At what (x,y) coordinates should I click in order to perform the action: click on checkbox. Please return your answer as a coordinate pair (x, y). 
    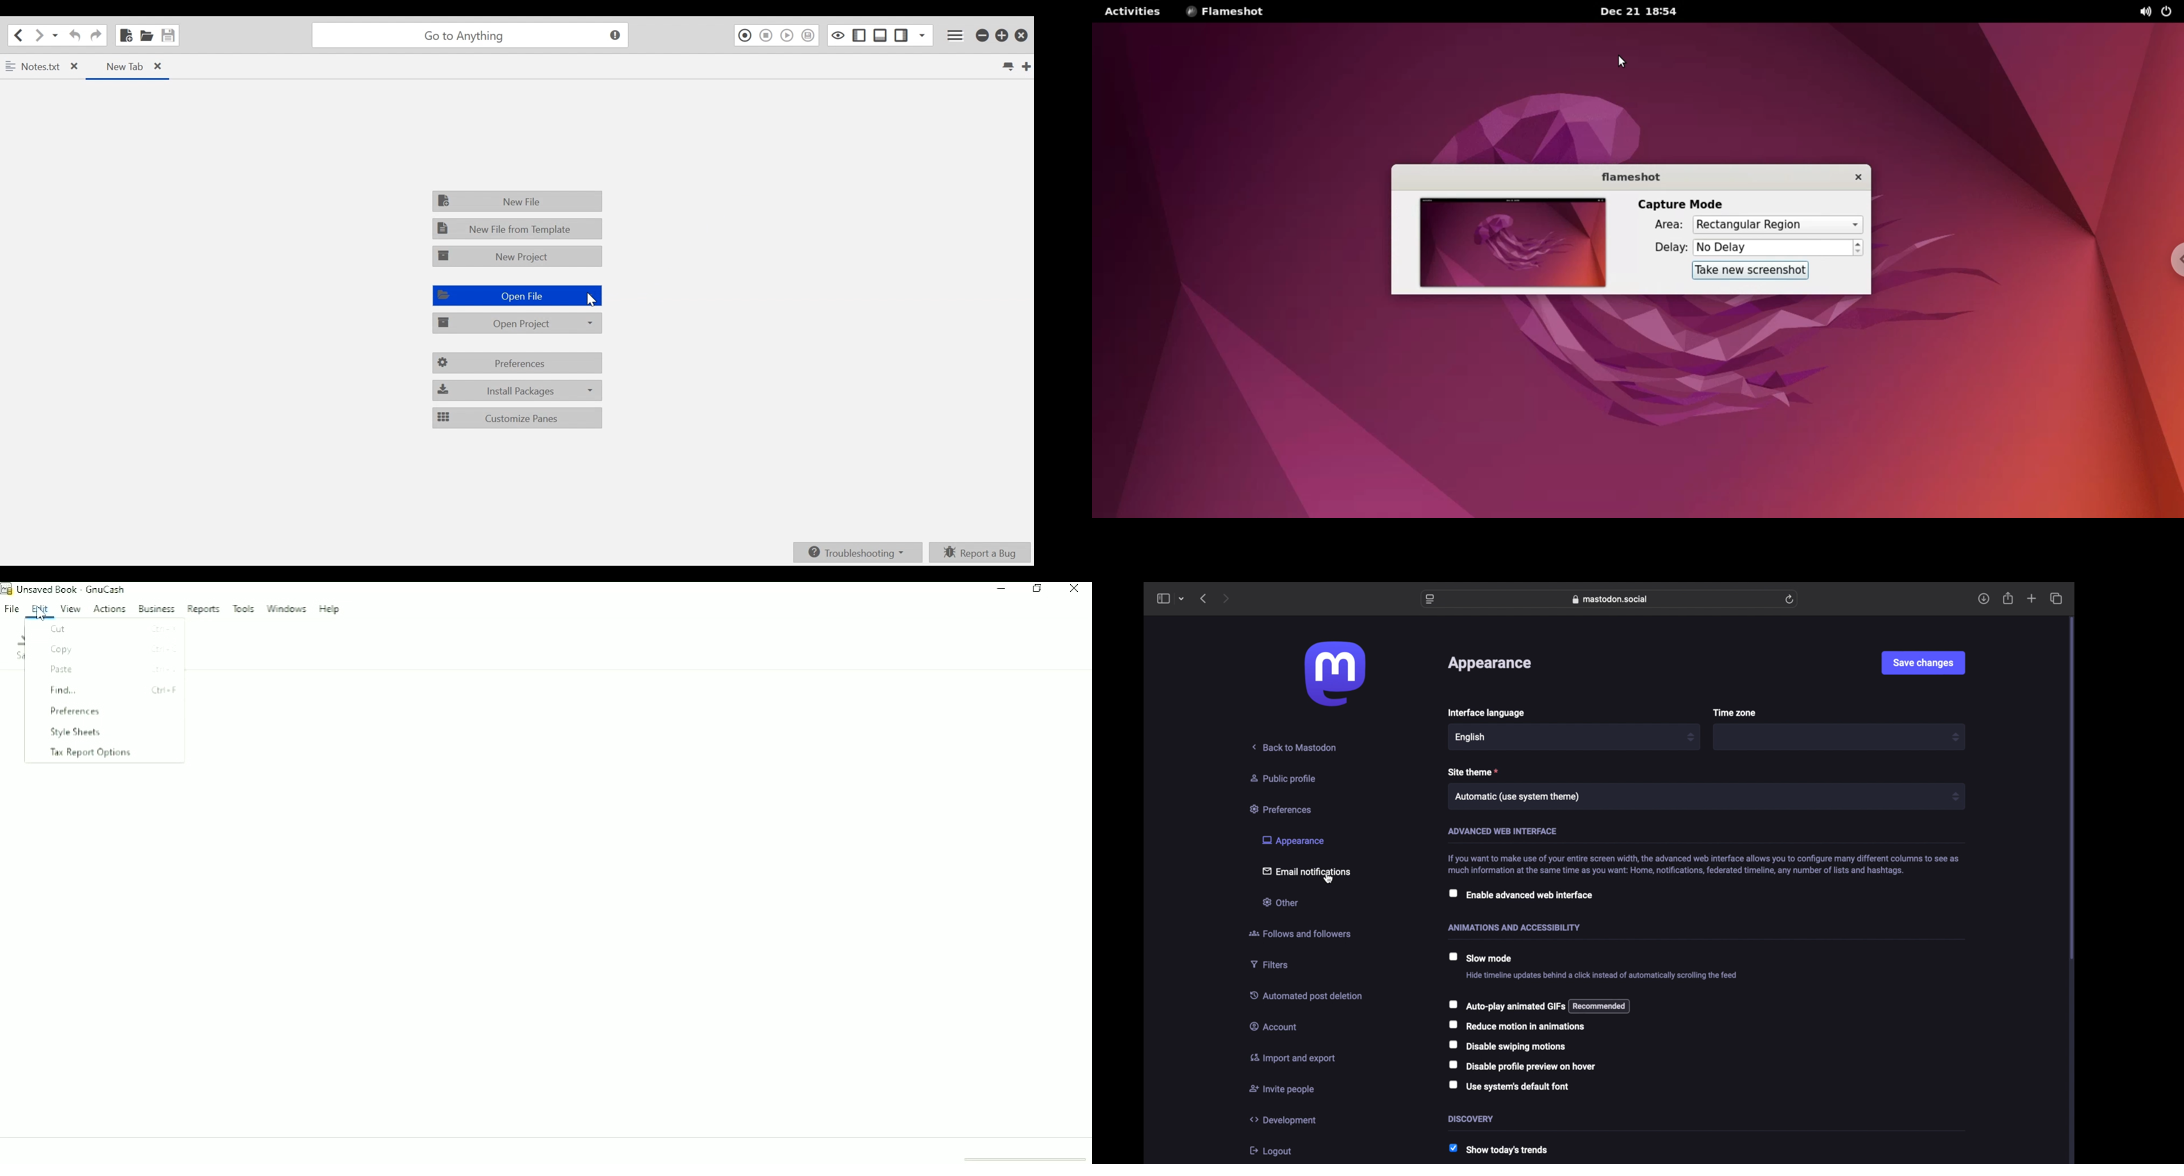
    Looking at the image, I should click on (1509, 1086).